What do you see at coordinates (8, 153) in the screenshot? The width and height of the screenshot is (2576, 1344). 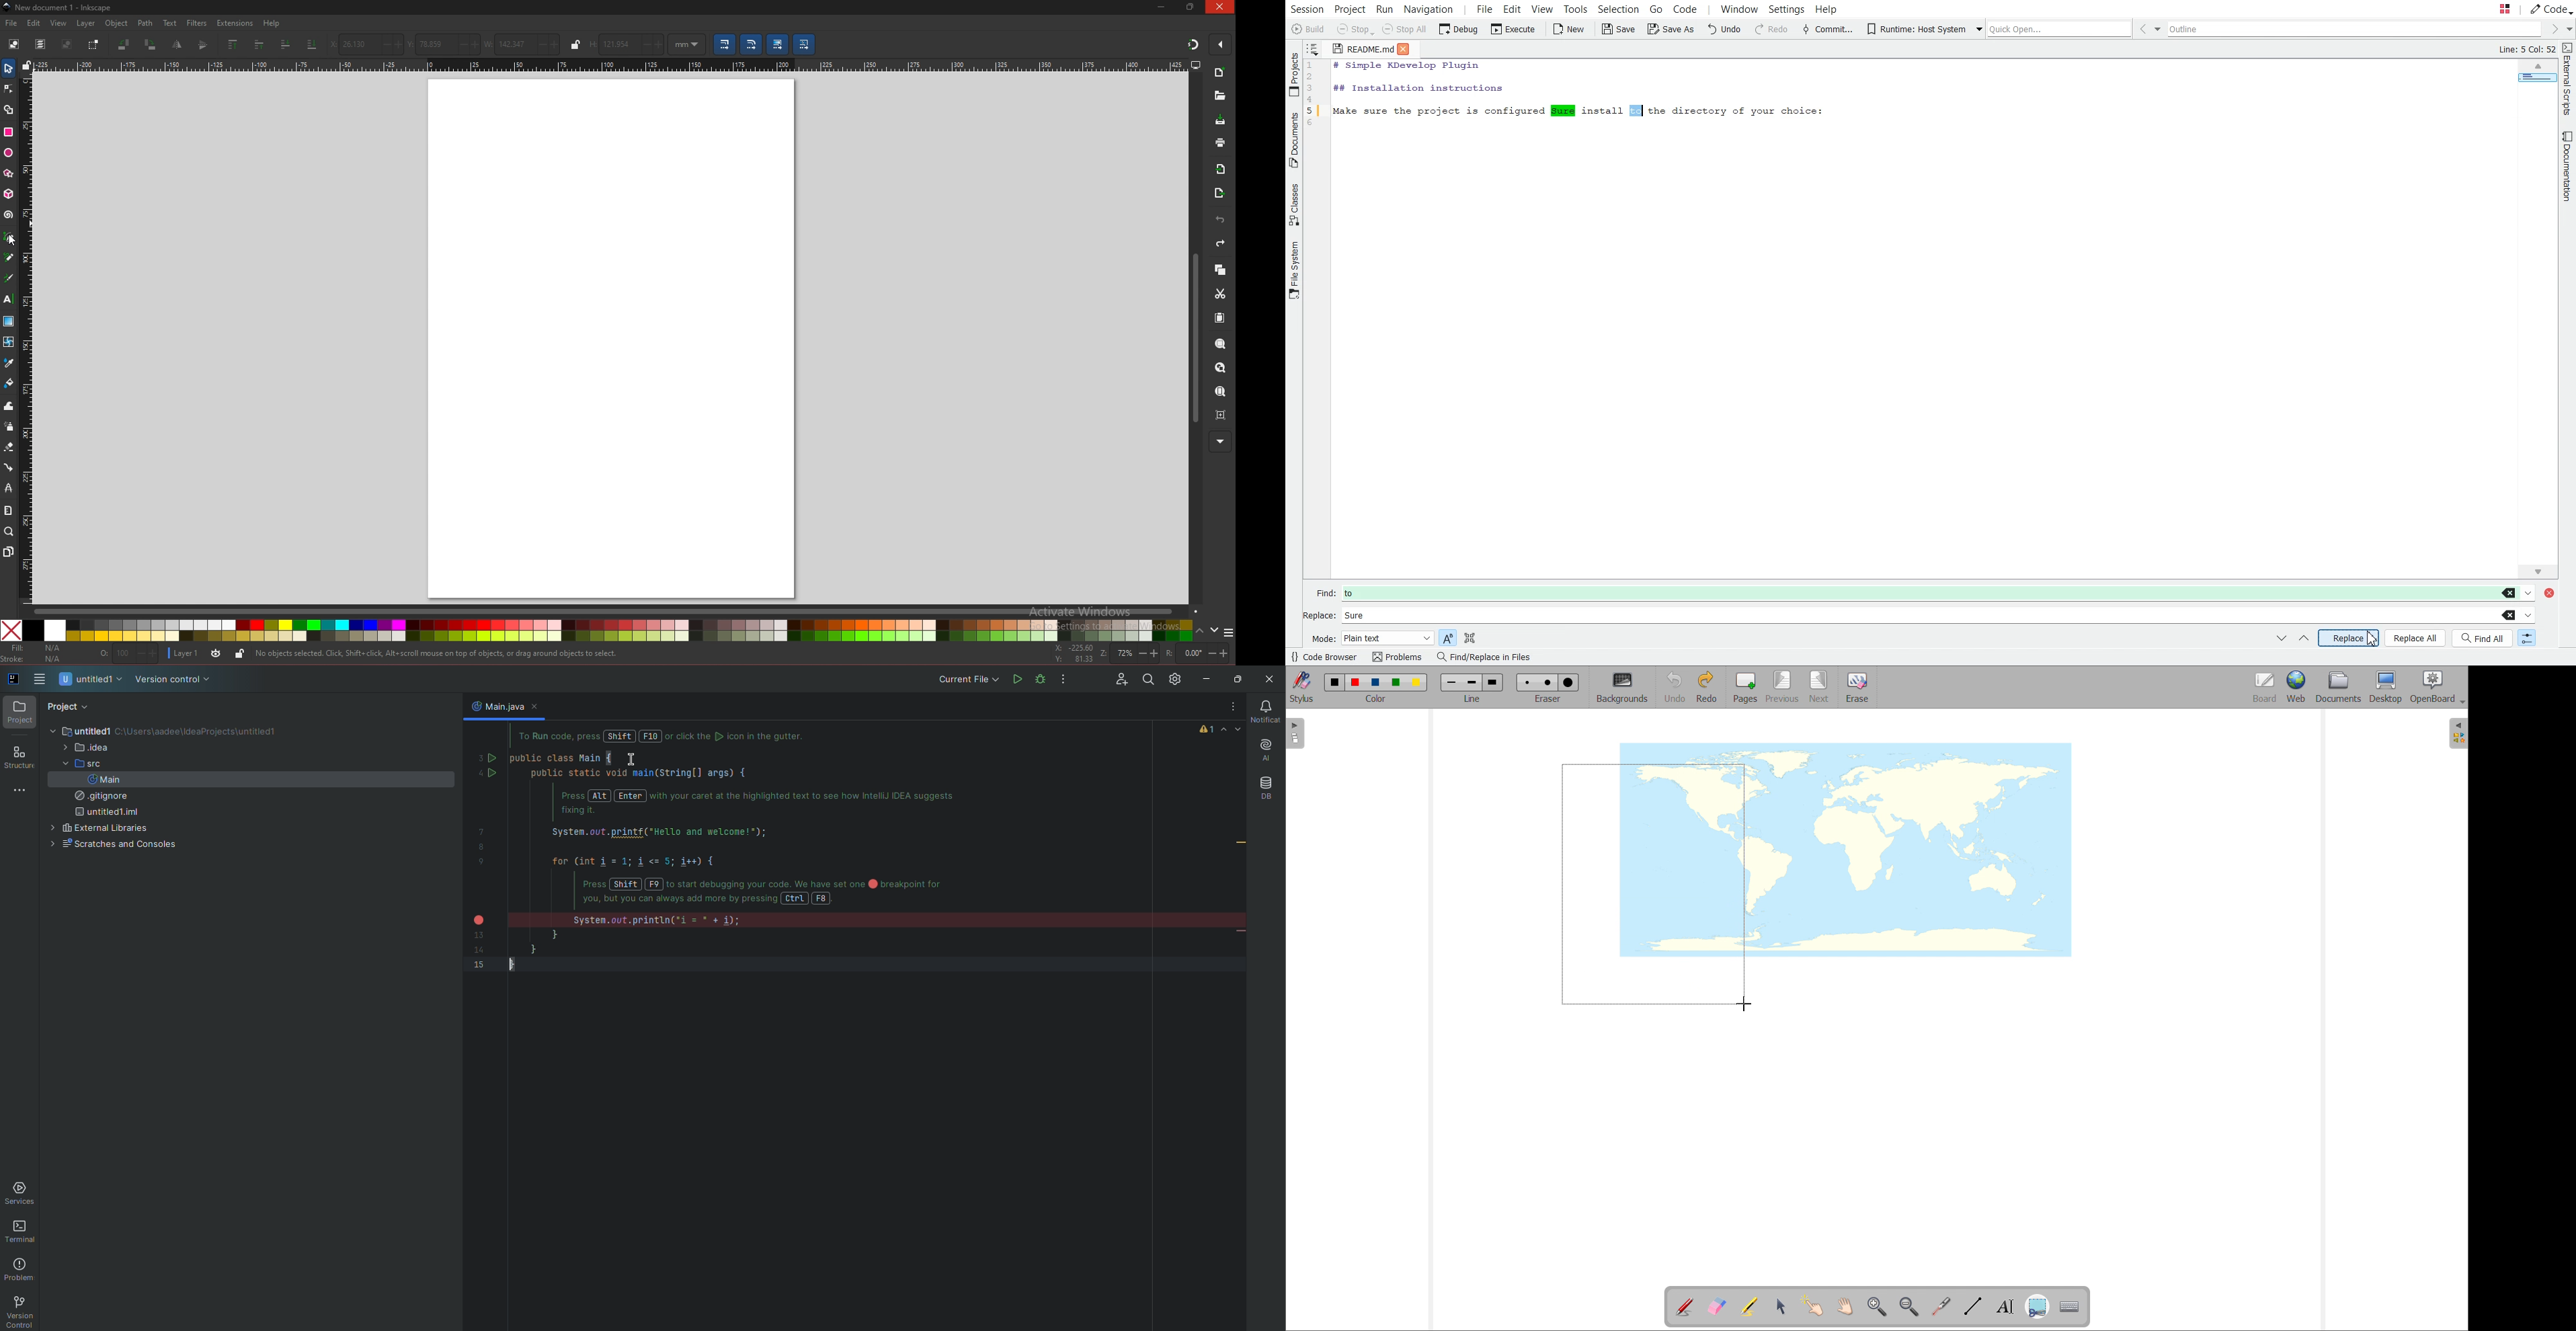 I see `ellipse` at bounding box center [8, 153].